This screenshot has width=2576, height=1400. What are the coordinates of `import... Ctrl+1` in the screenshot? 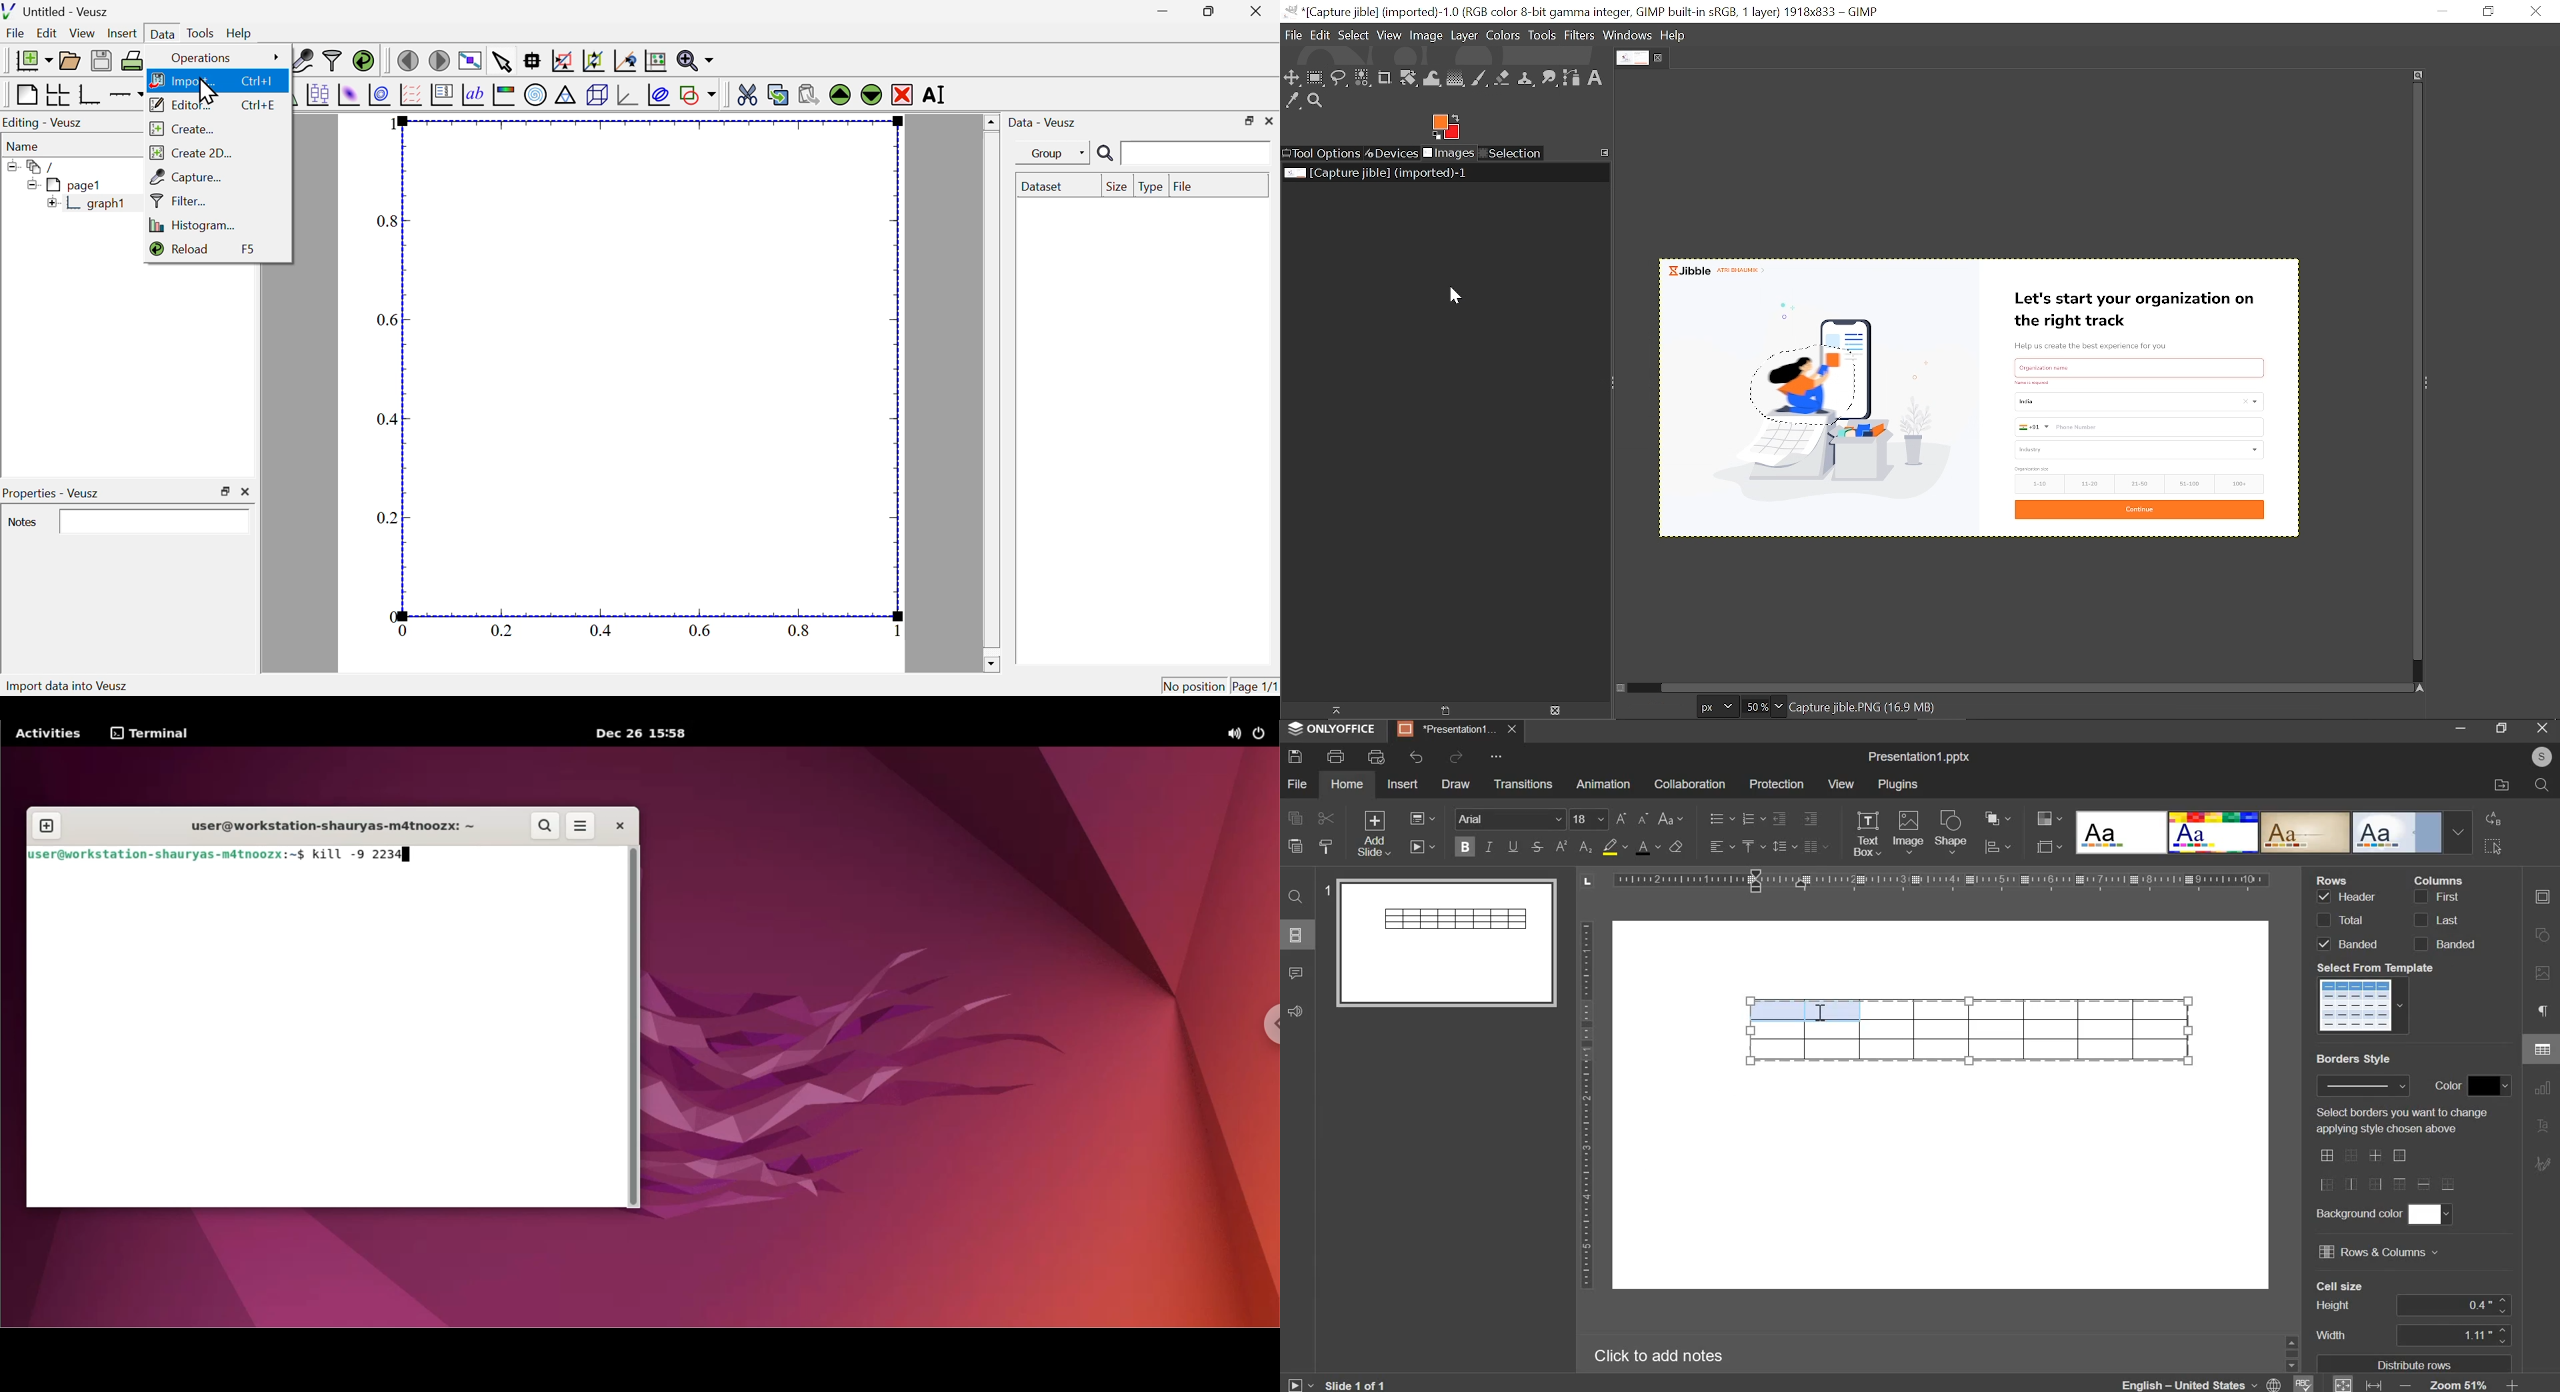 It's located at (213, 79).